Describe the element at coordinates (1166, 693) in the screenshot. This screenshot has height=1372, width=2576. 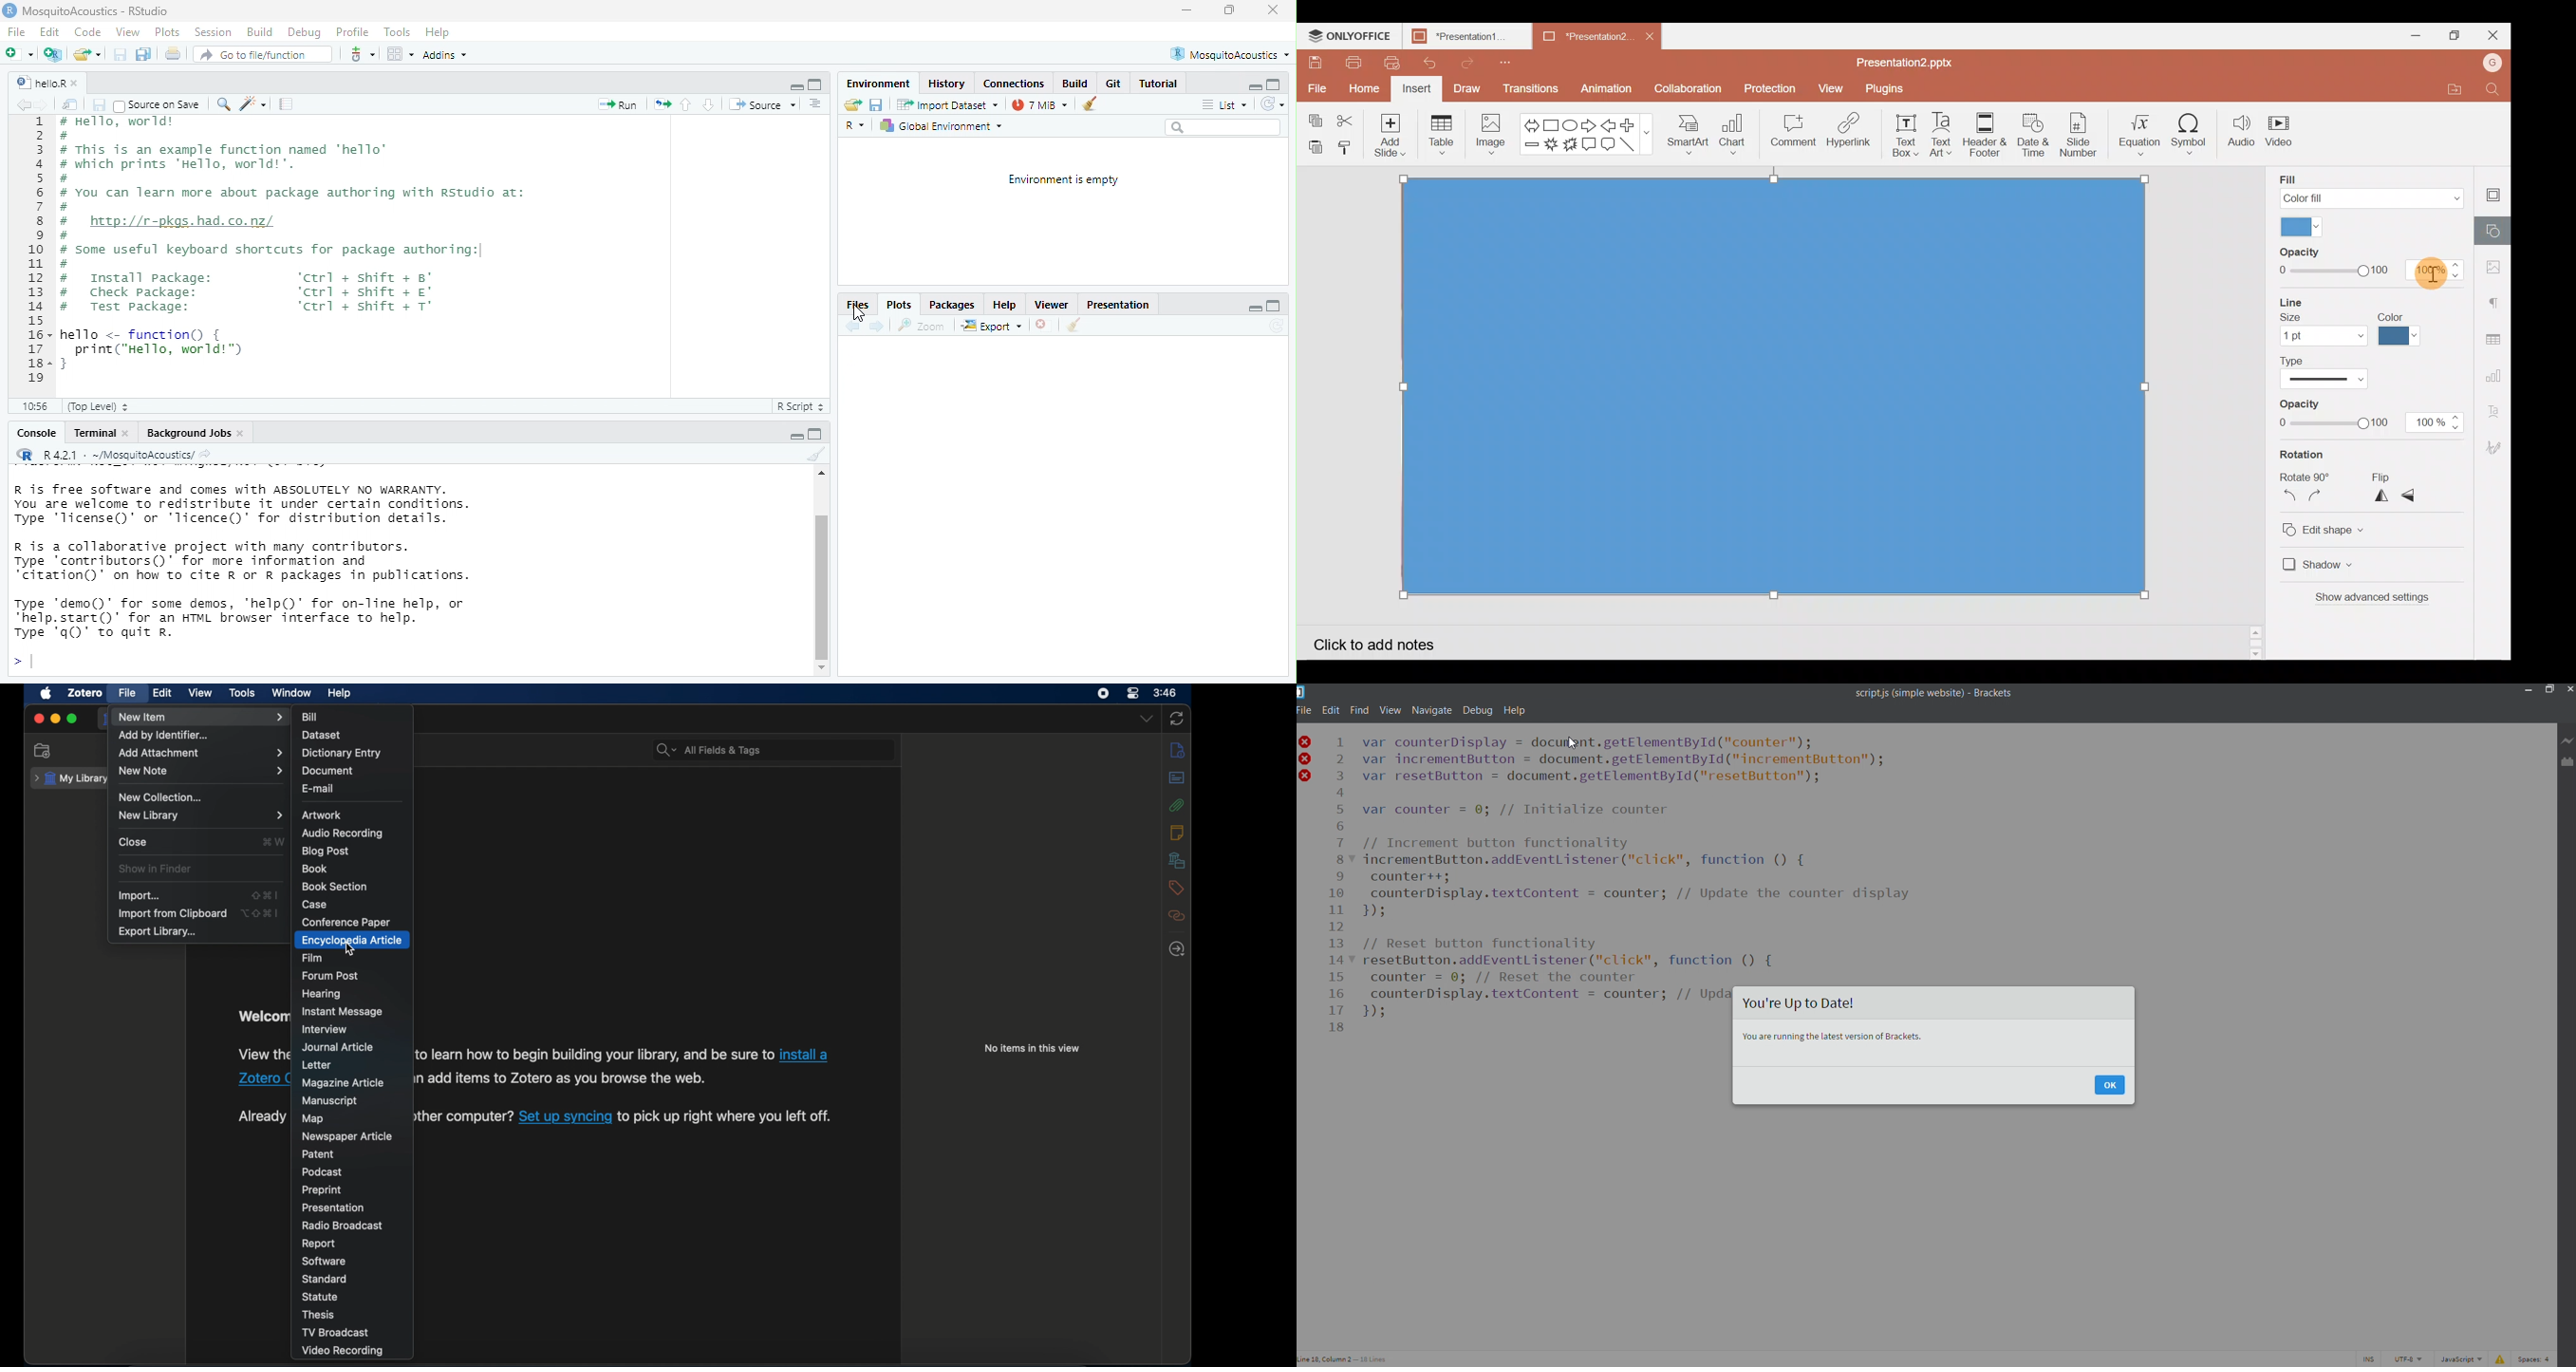
I see `3.46` at that location.